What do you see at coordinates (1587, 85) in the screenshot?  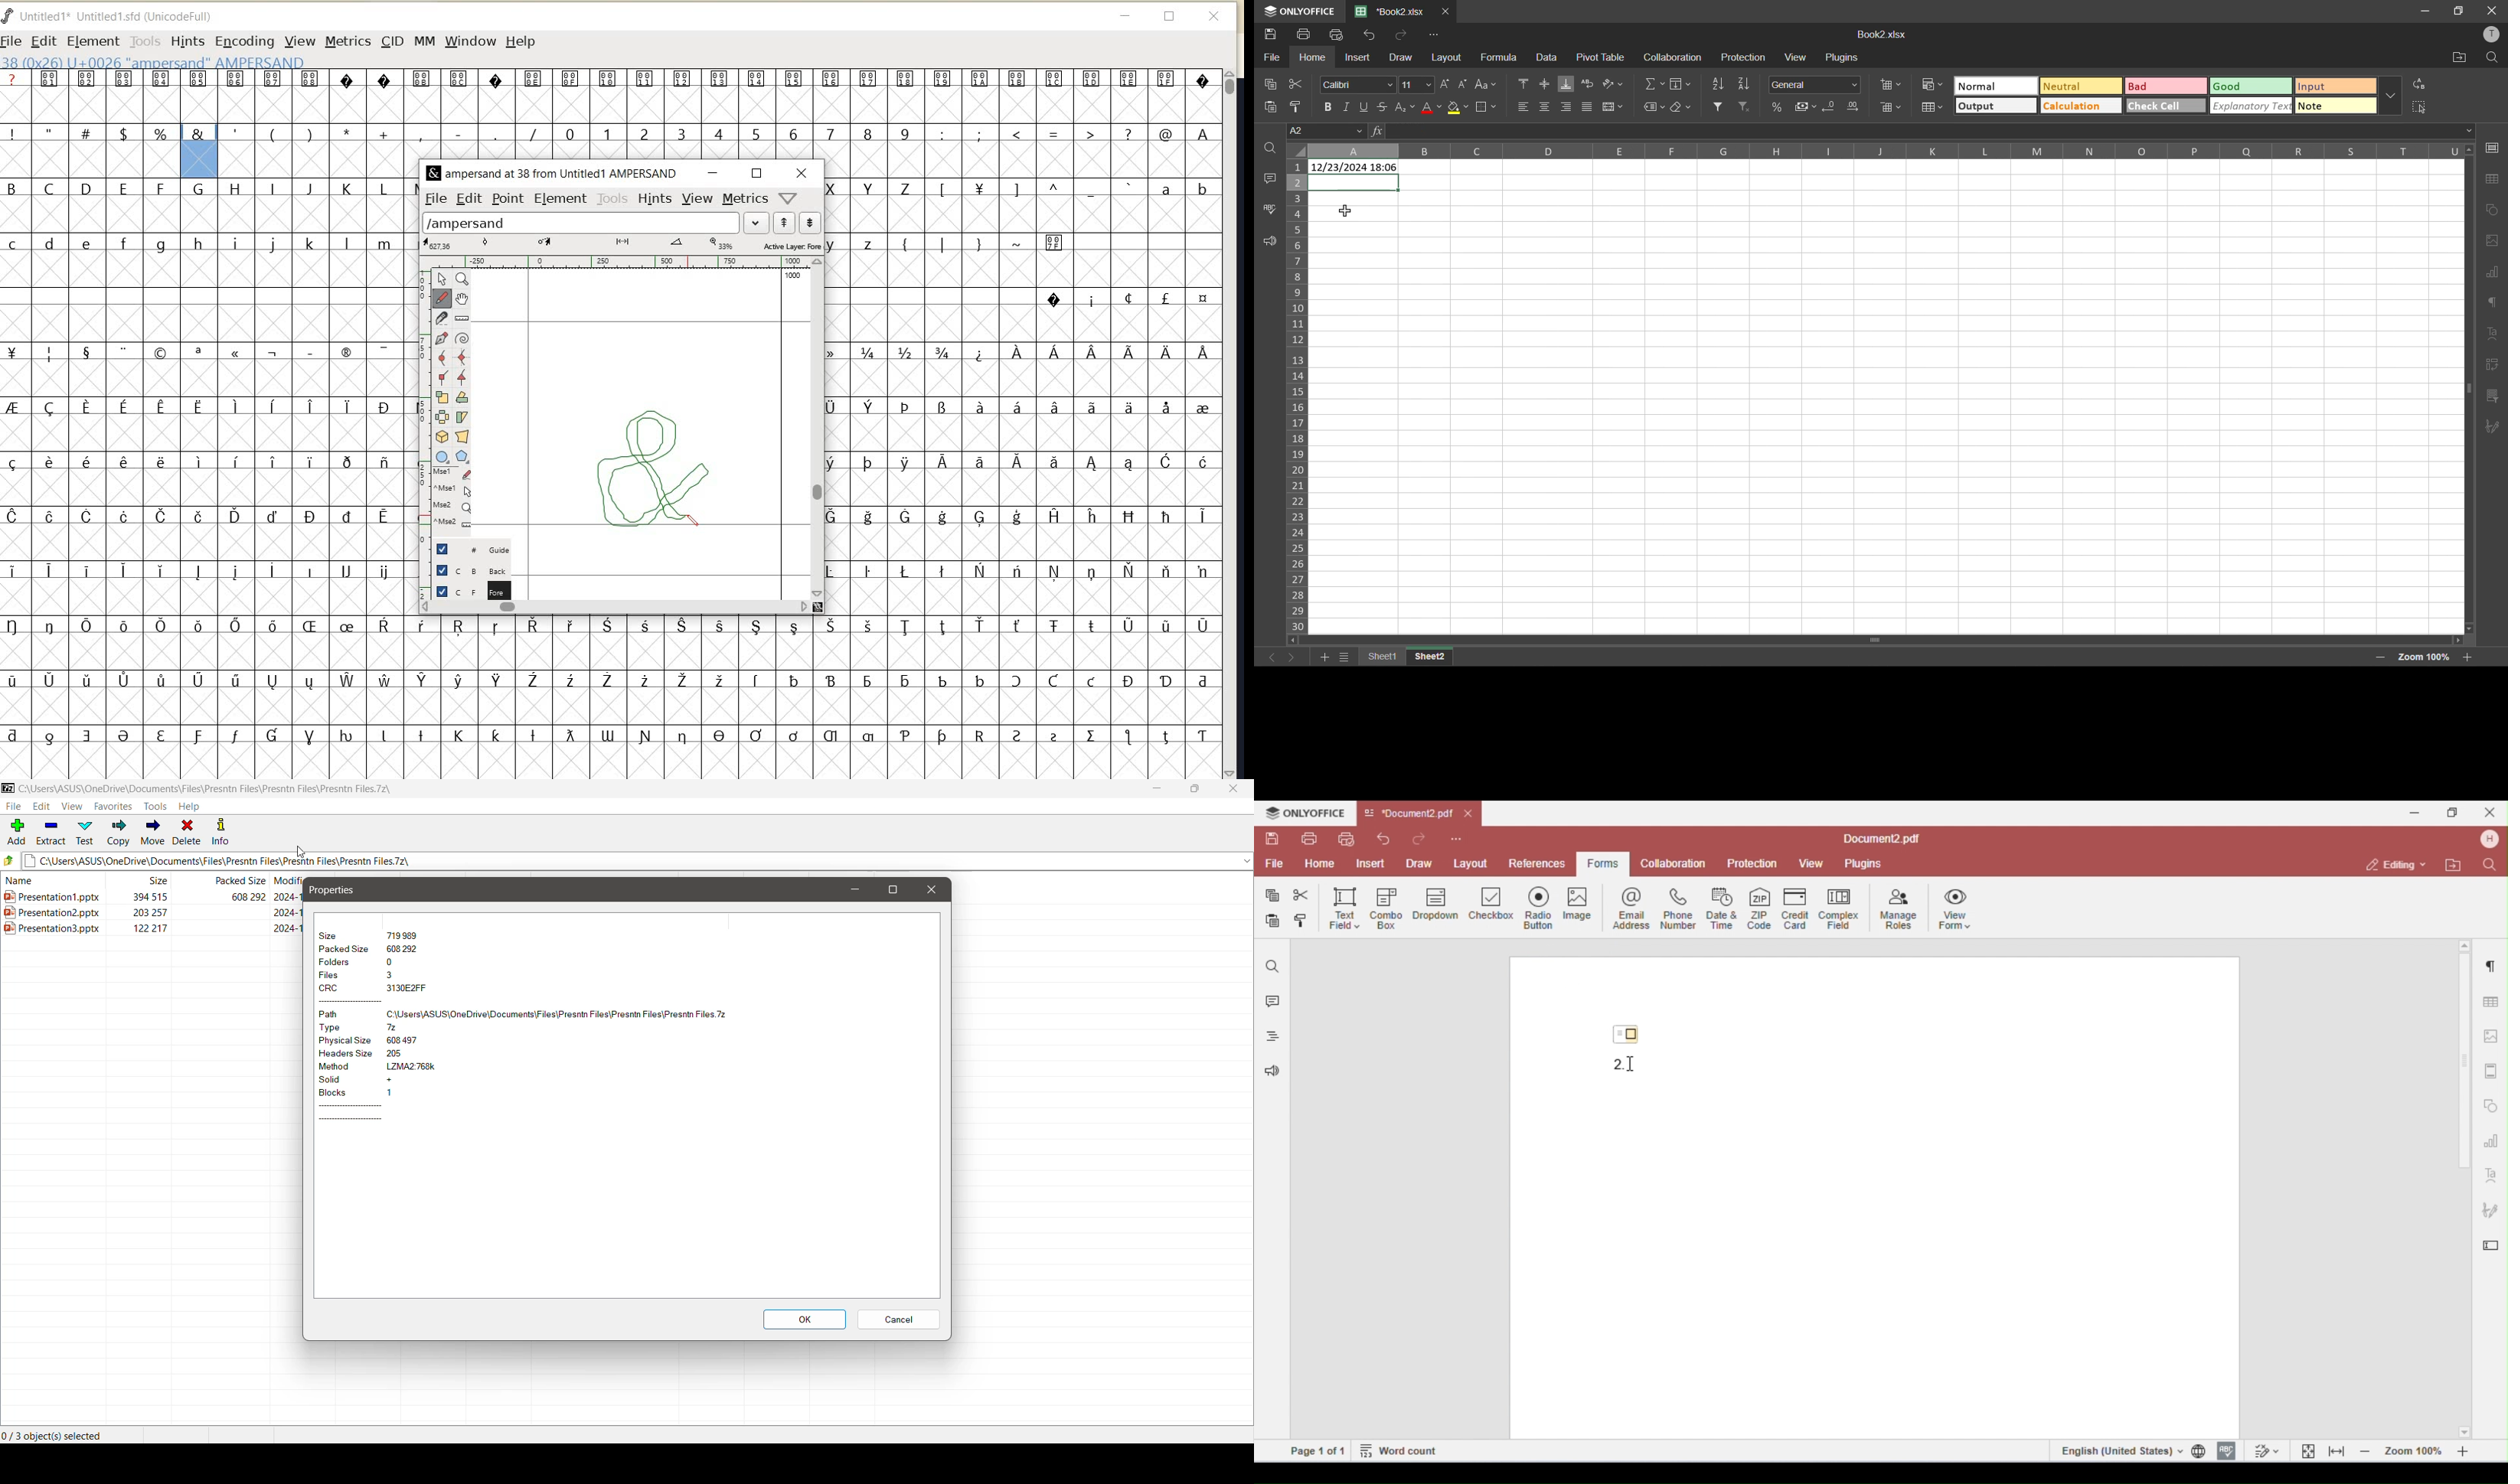 I see `wrap text` at bounding box center [1587, 85].